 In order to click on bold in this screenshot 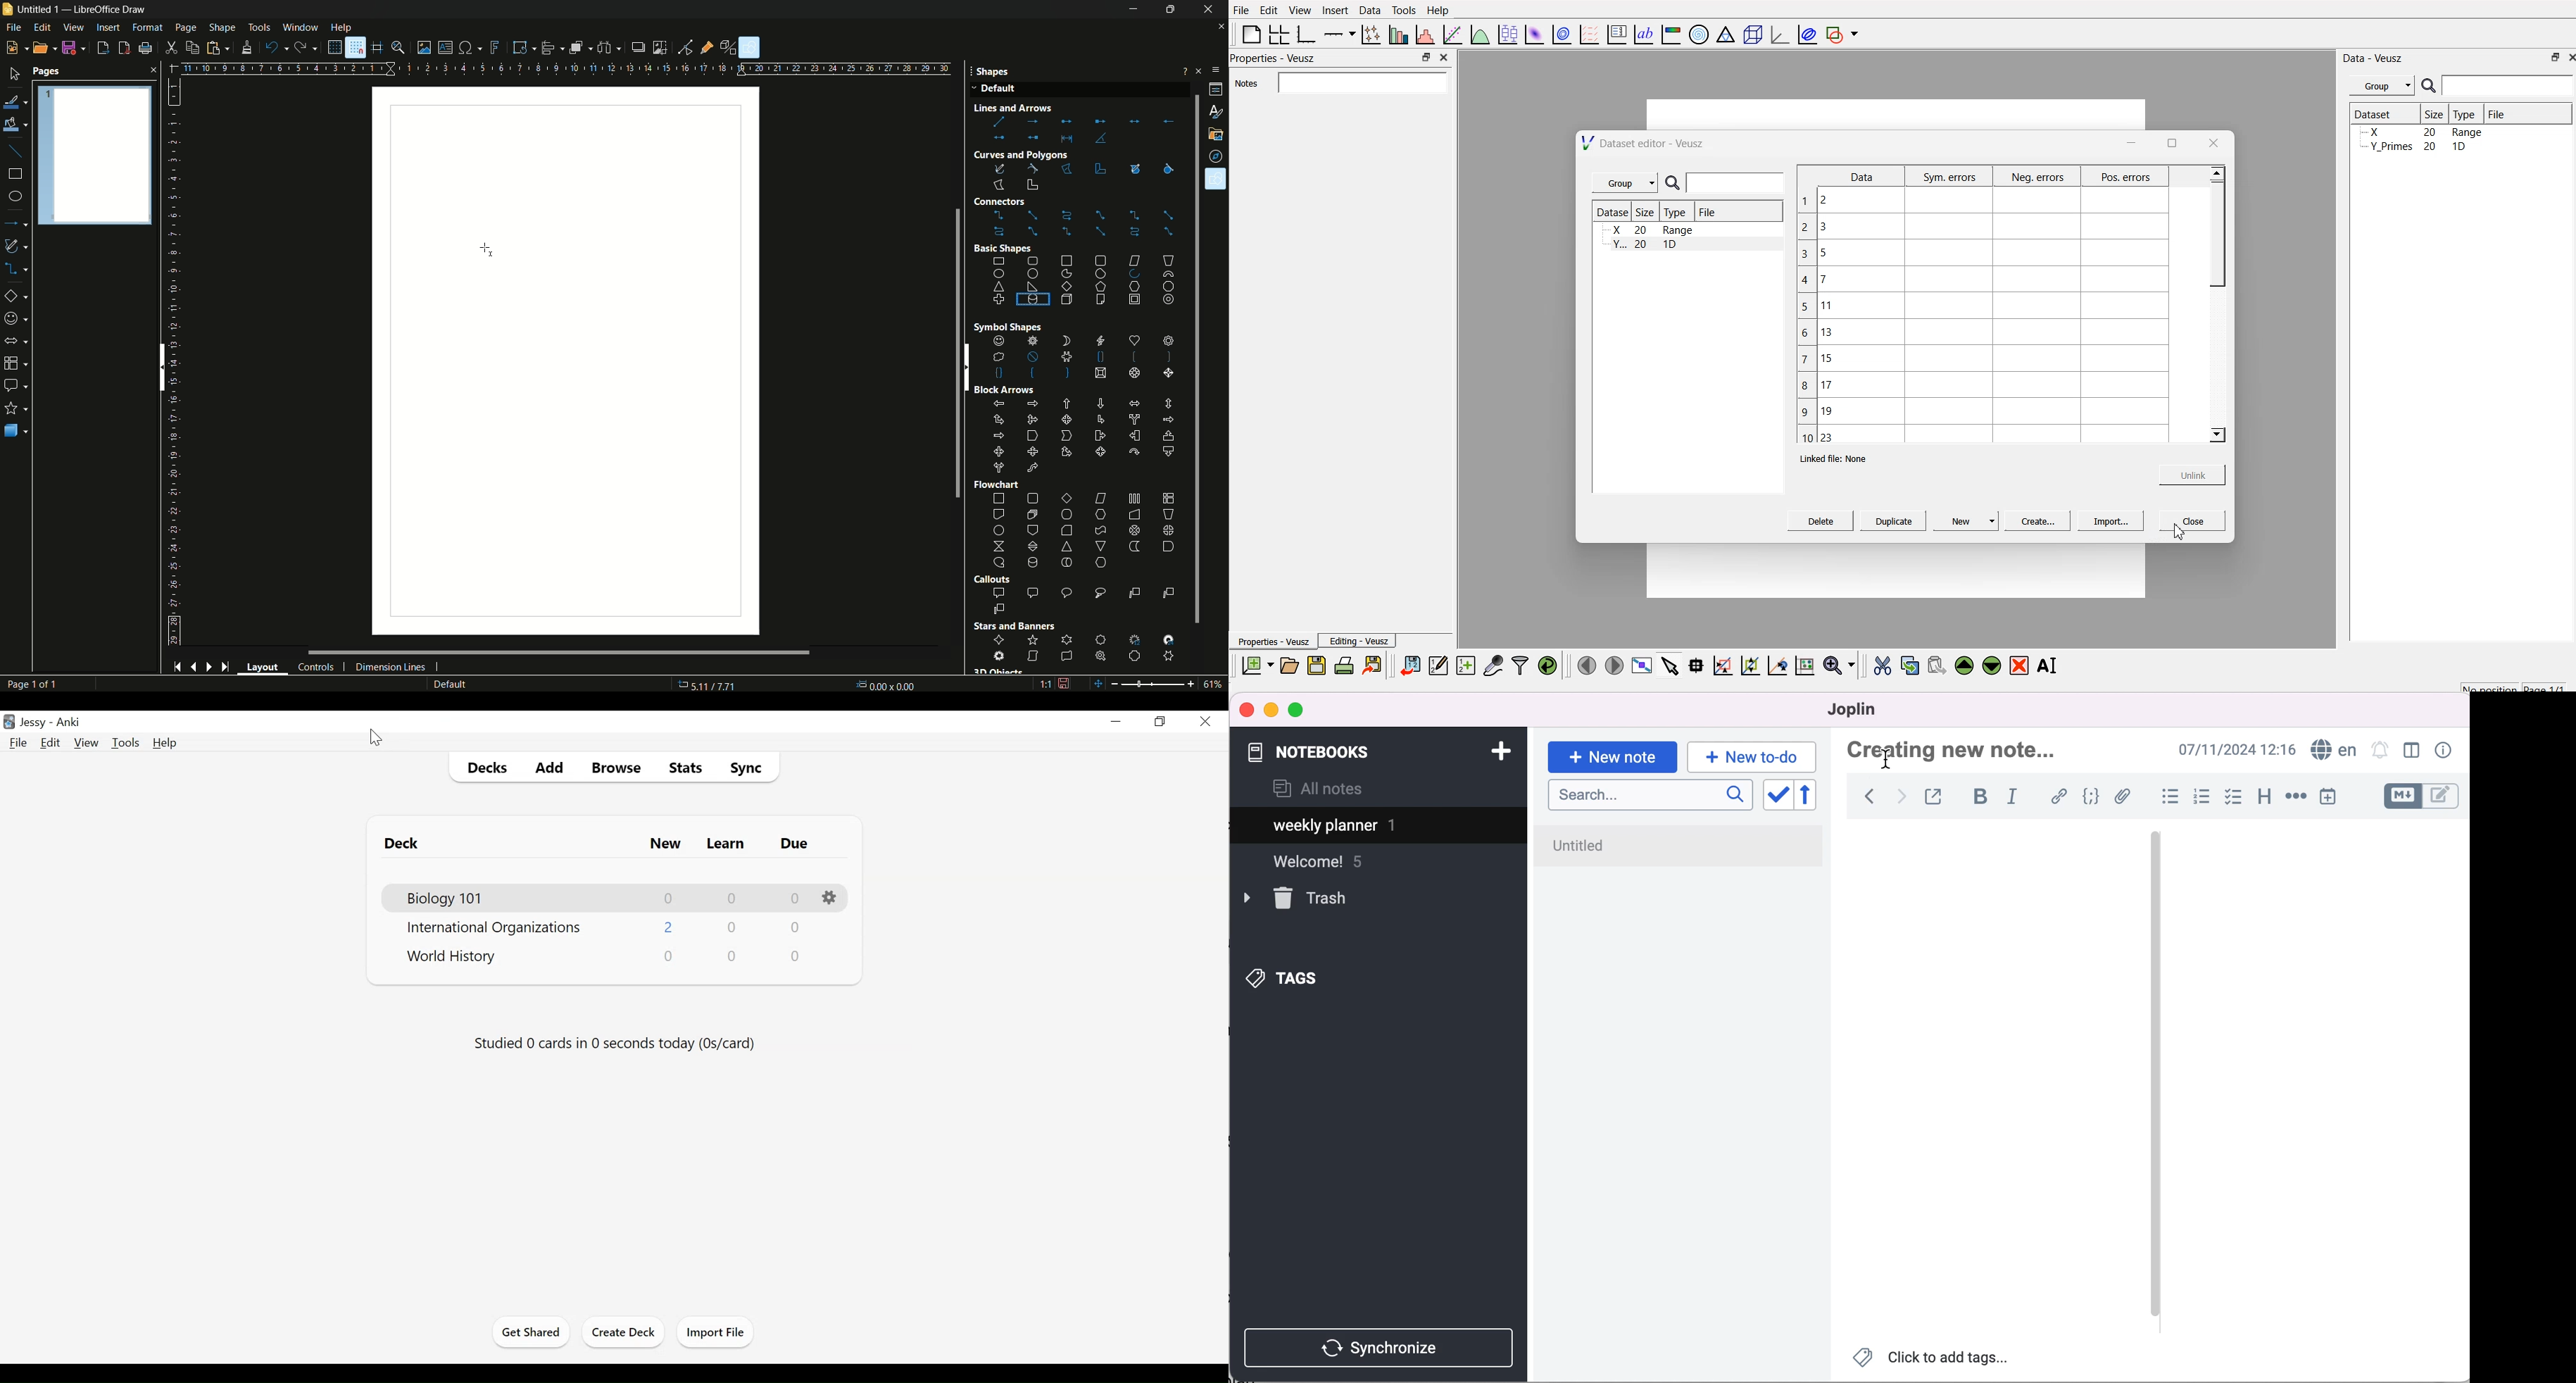, I will do `click(1980, 797)`.